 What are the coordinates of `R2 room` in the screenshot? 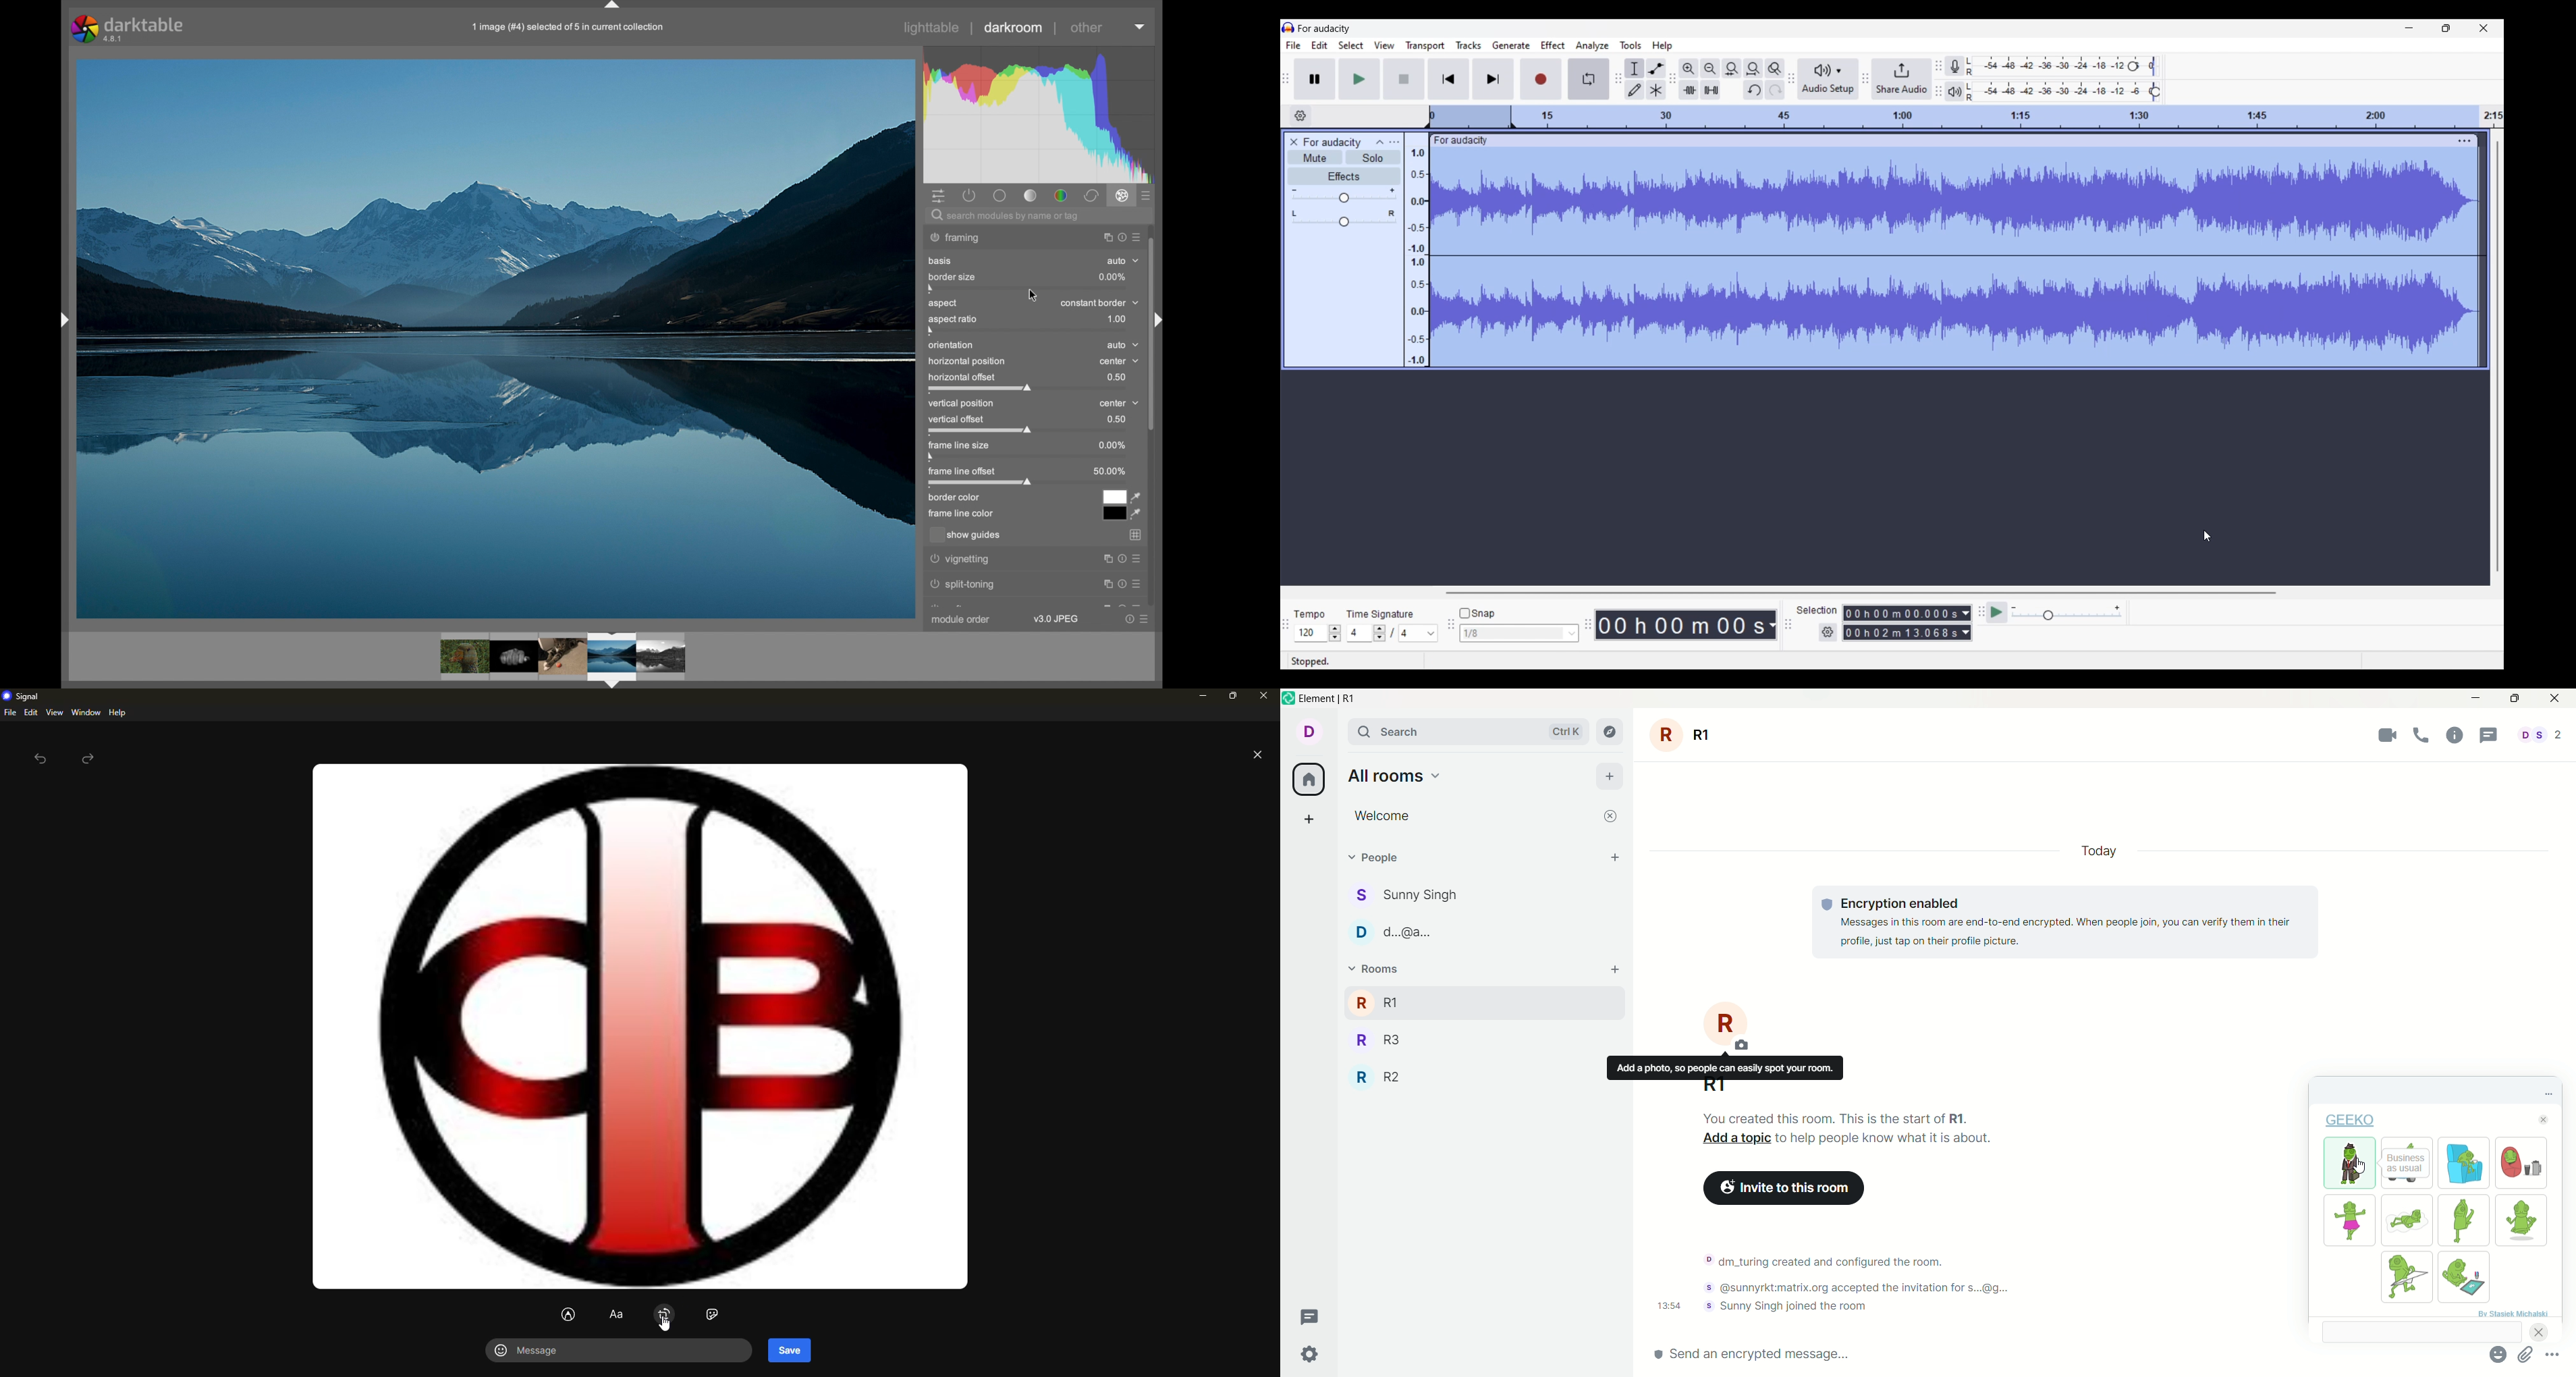 It's located at (1377, 1077).